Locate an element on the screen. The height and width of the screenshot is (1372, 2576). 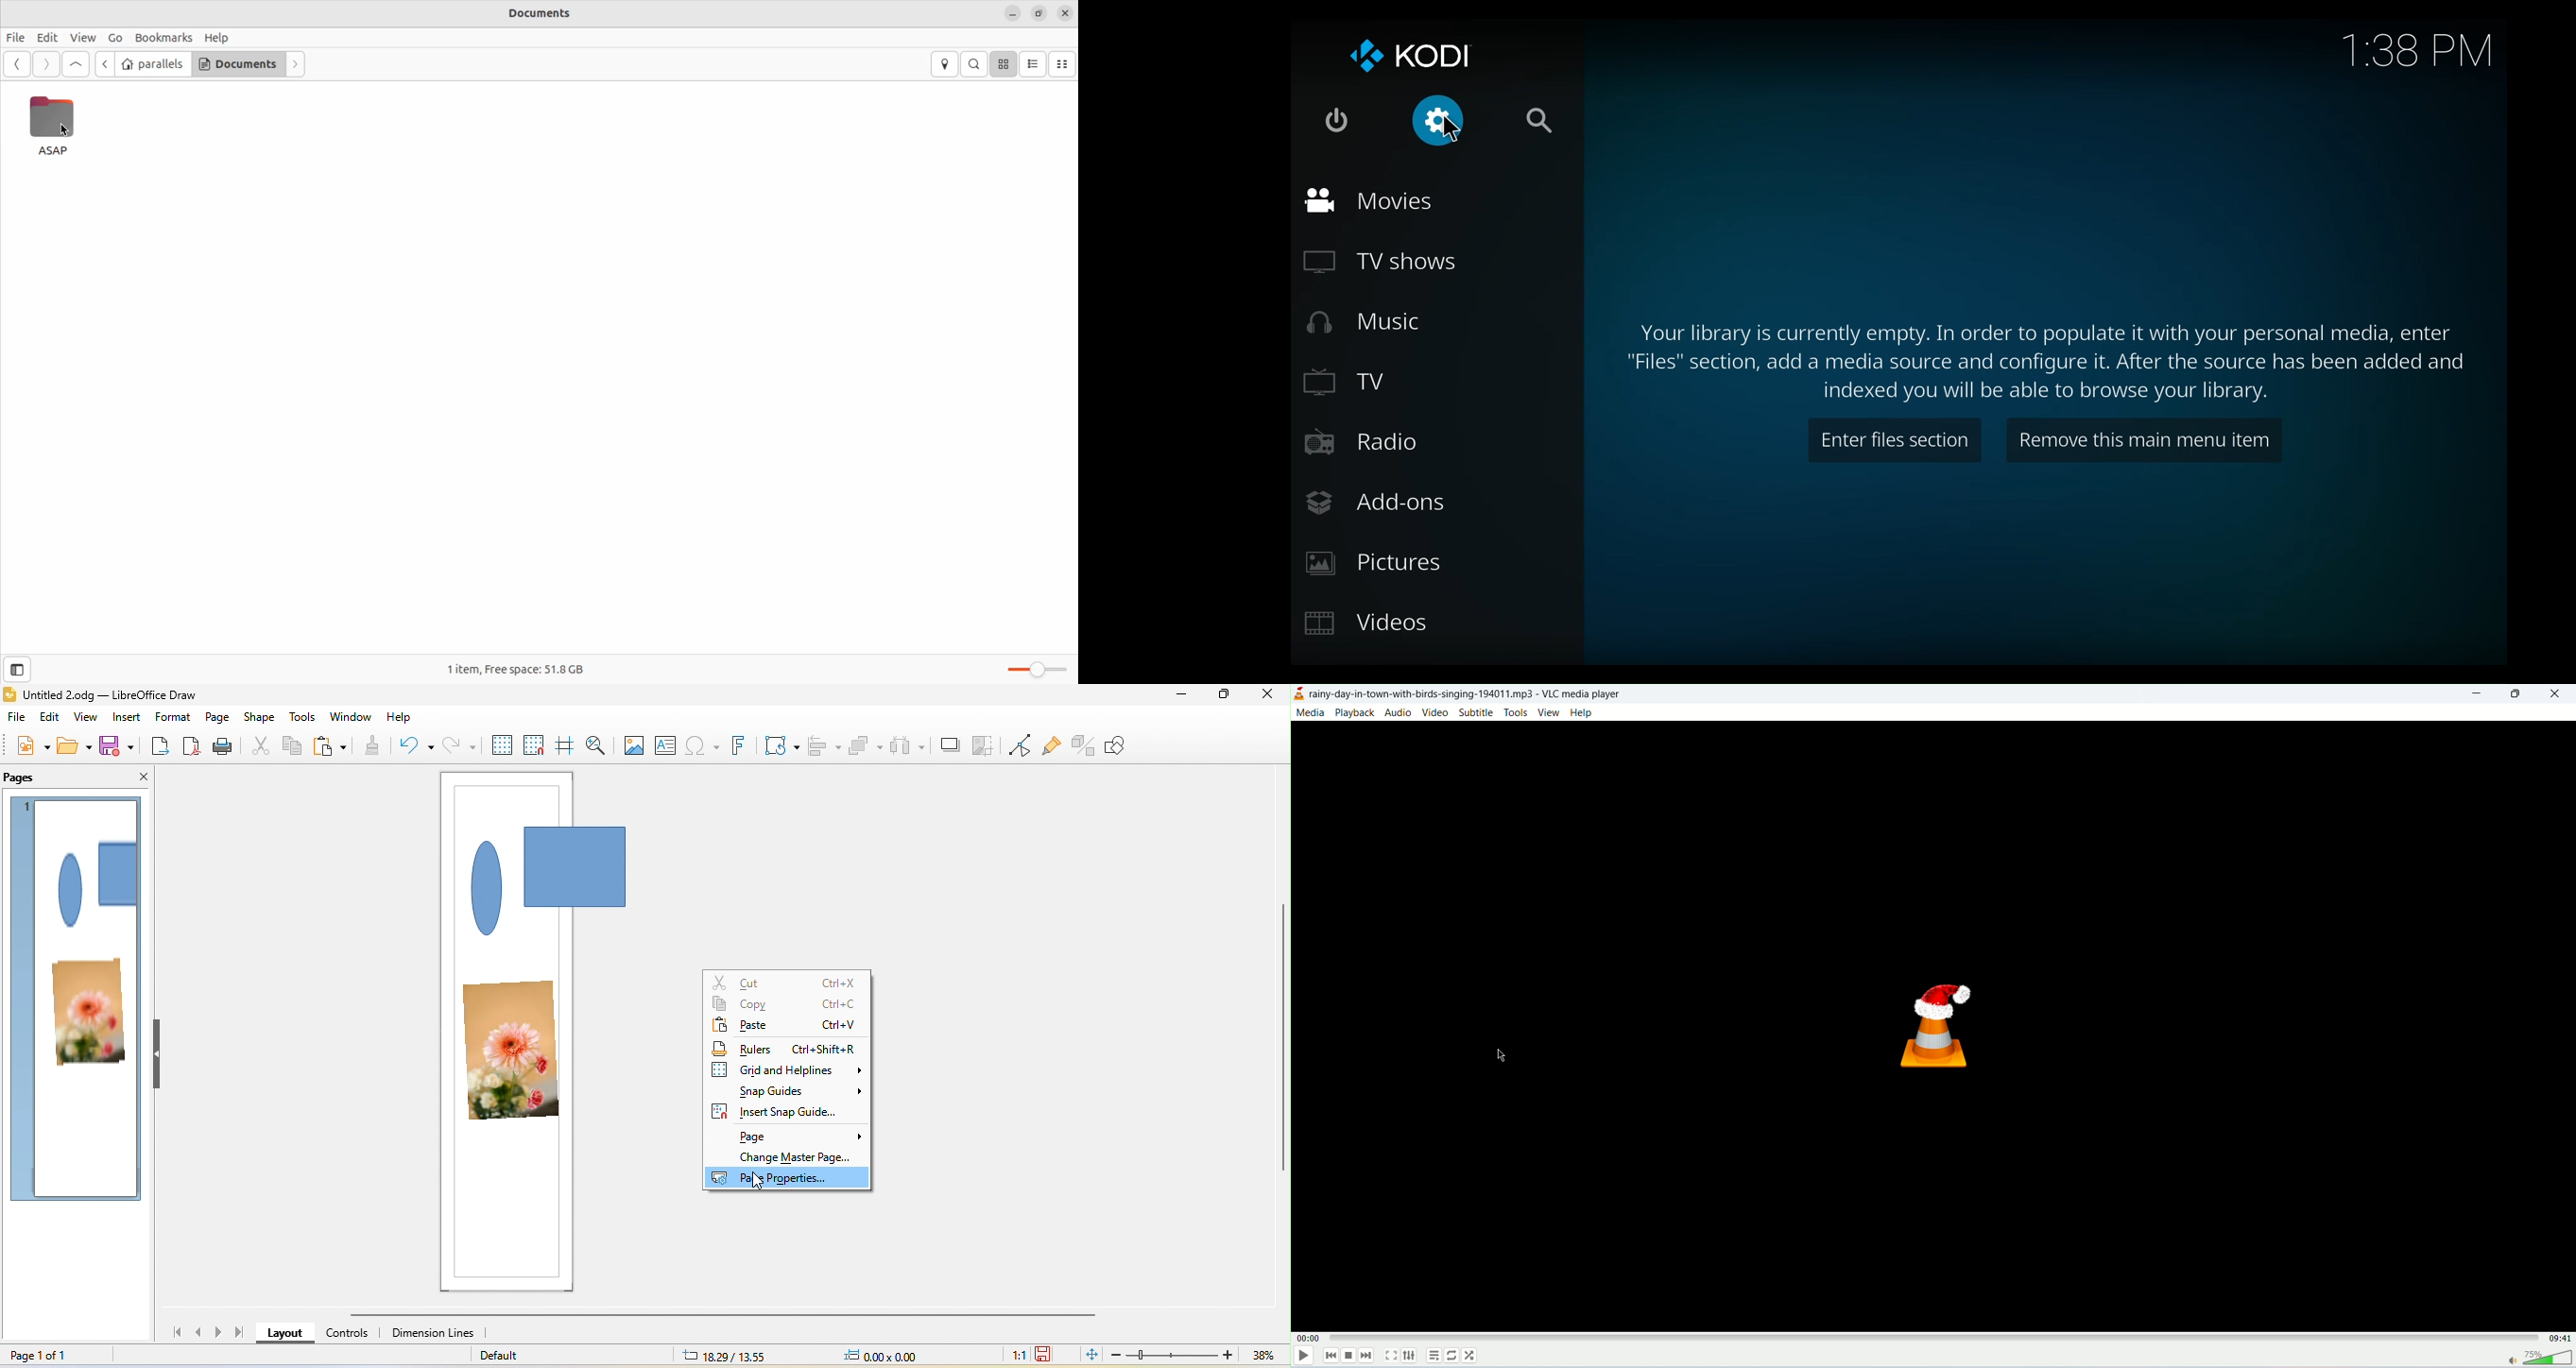
page 1 is located at coordinates (27, 805).